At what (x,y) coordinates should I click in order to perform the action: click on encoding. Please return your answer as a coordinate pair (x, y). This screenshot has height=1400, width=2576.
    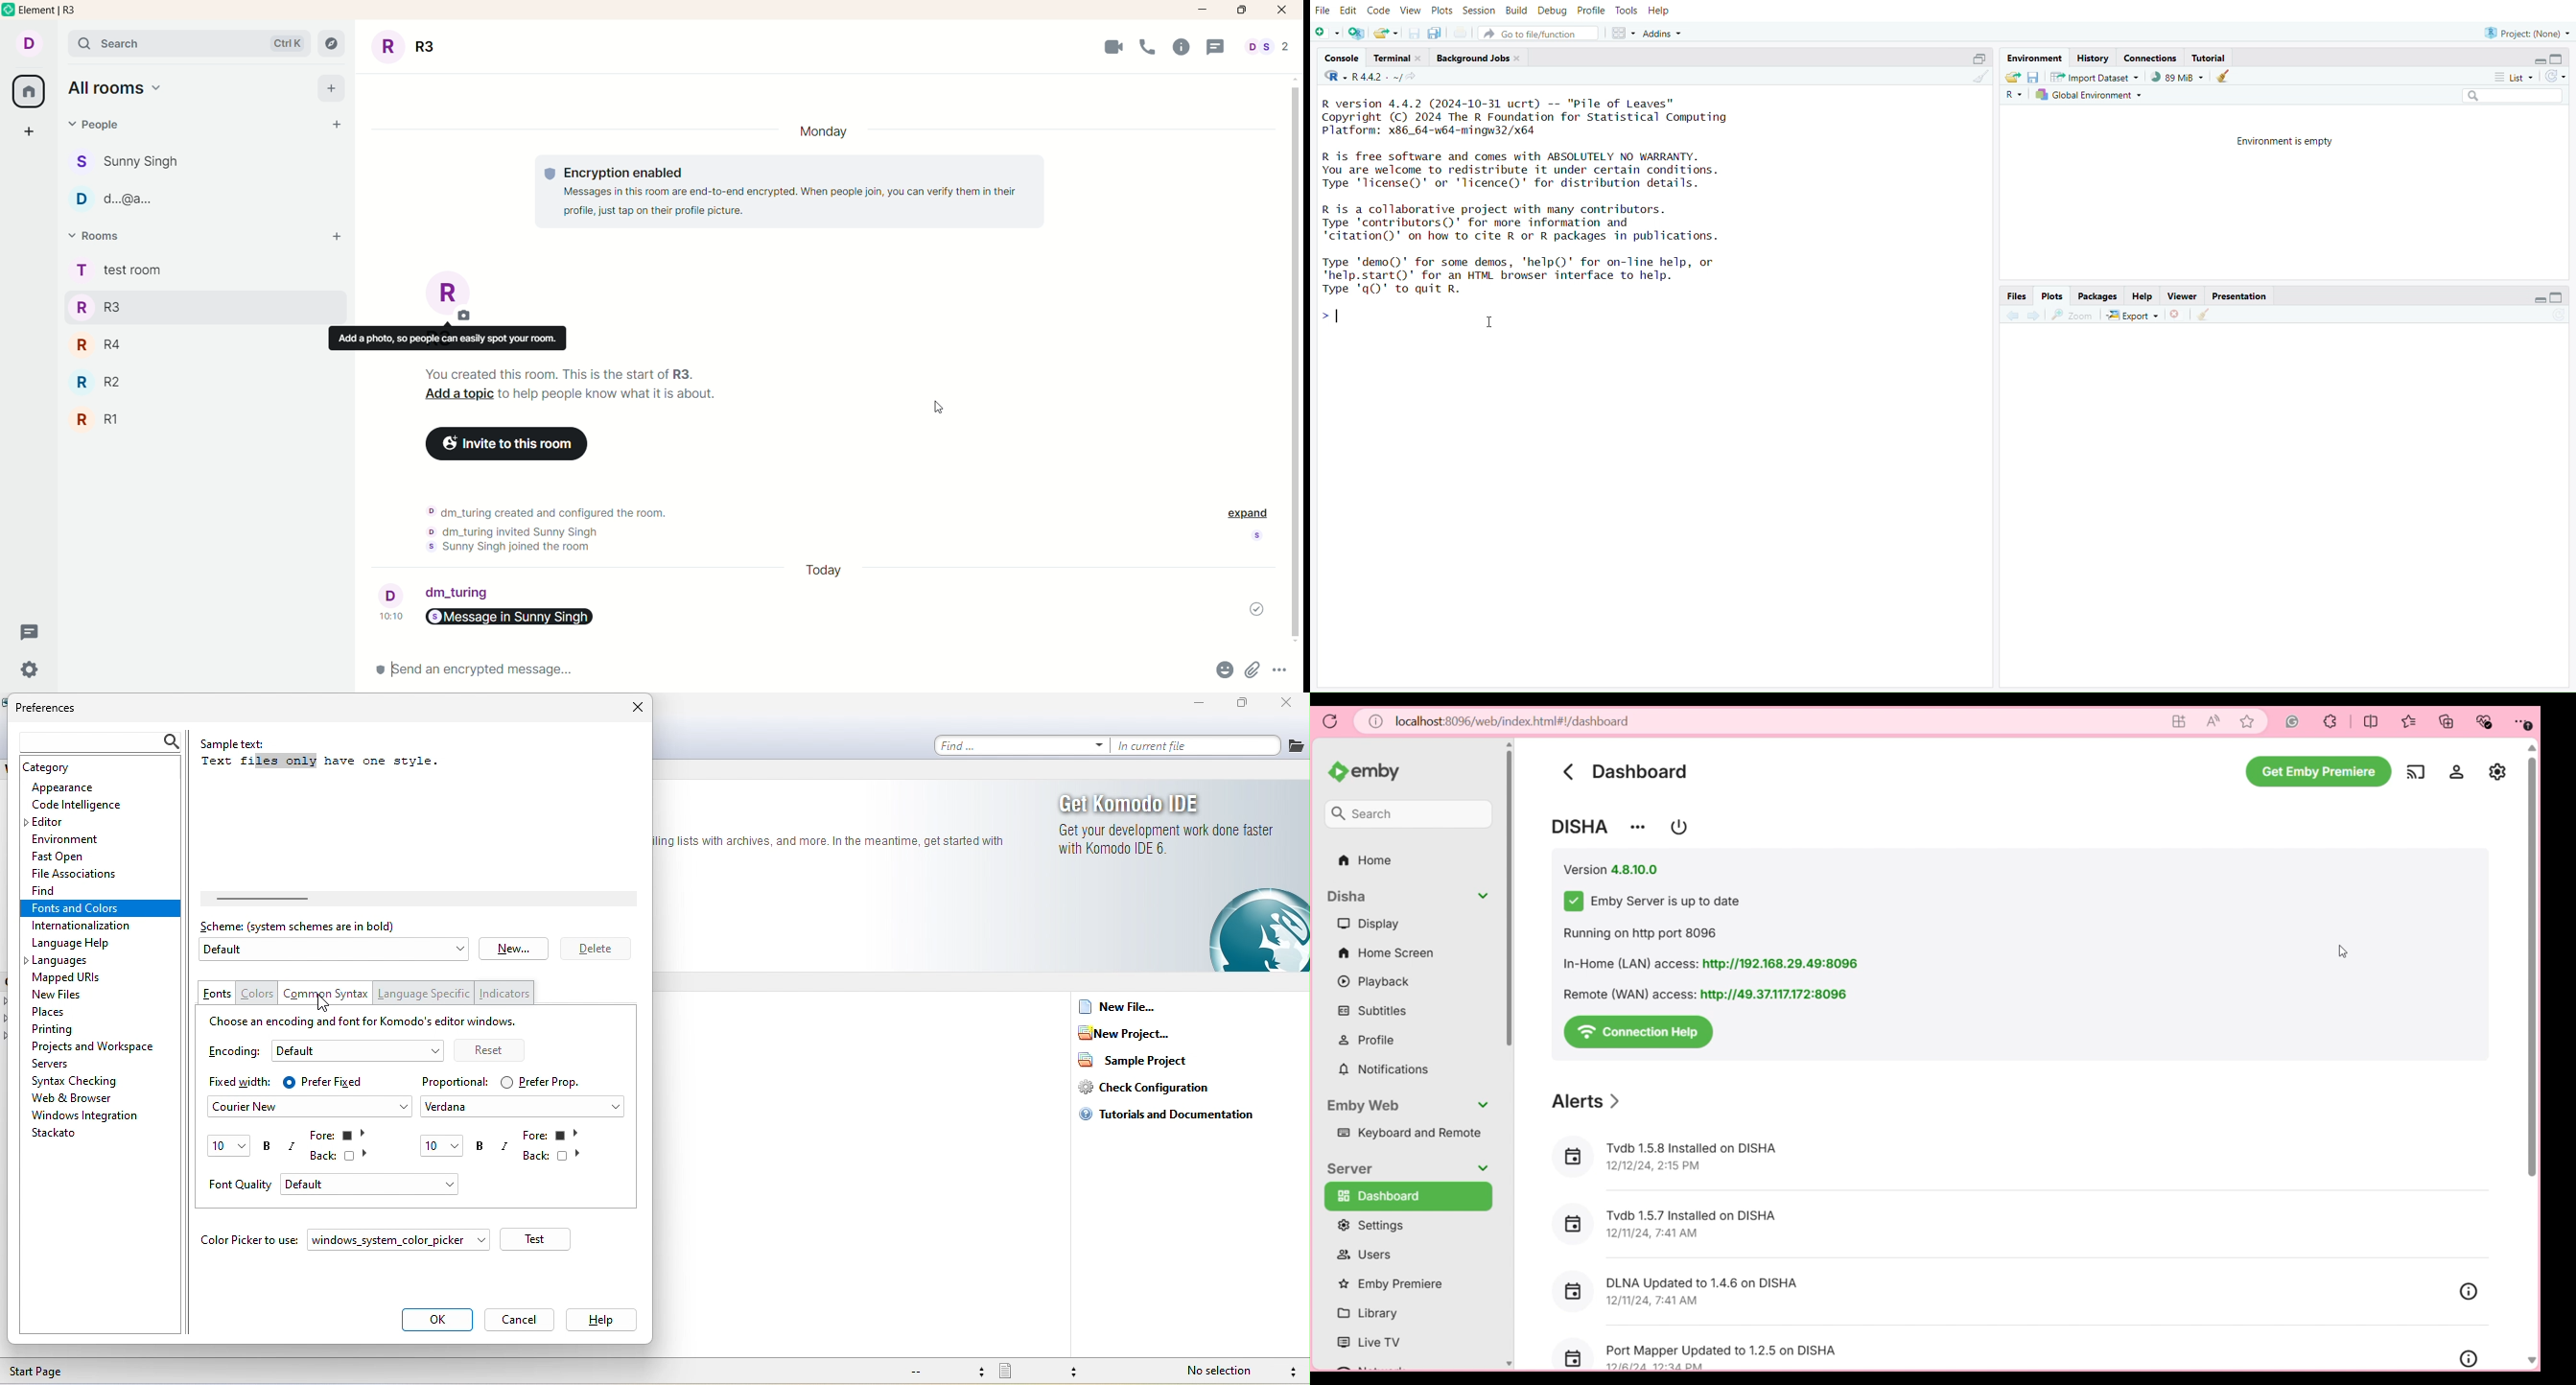
    Looking at the image, I should click on (232, 1049).